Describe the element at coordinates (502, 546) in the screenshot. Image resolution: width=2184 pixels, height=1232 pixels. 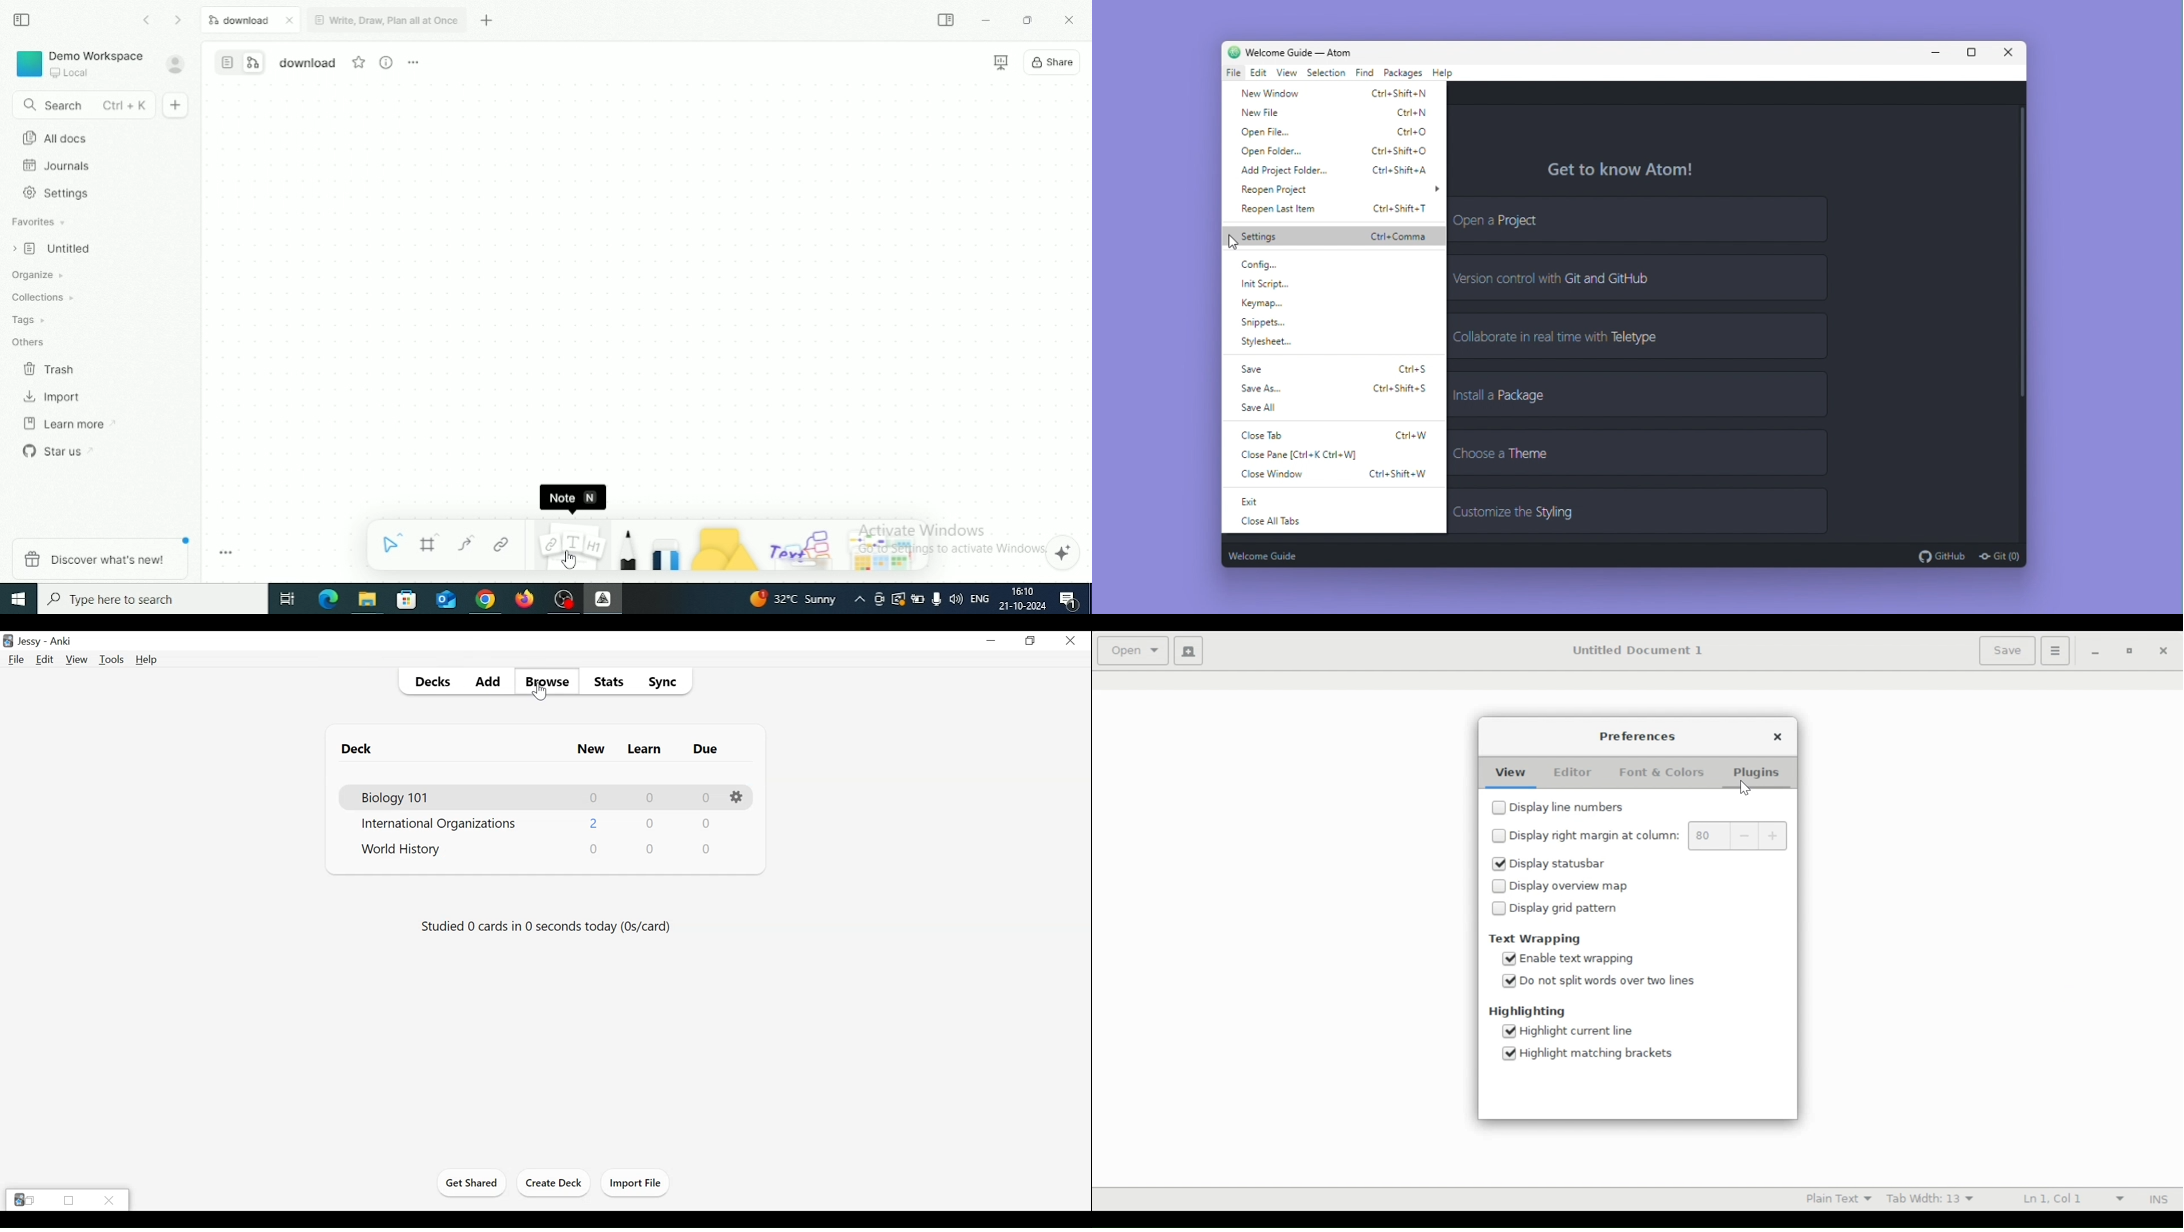
I see `Link` at that location.